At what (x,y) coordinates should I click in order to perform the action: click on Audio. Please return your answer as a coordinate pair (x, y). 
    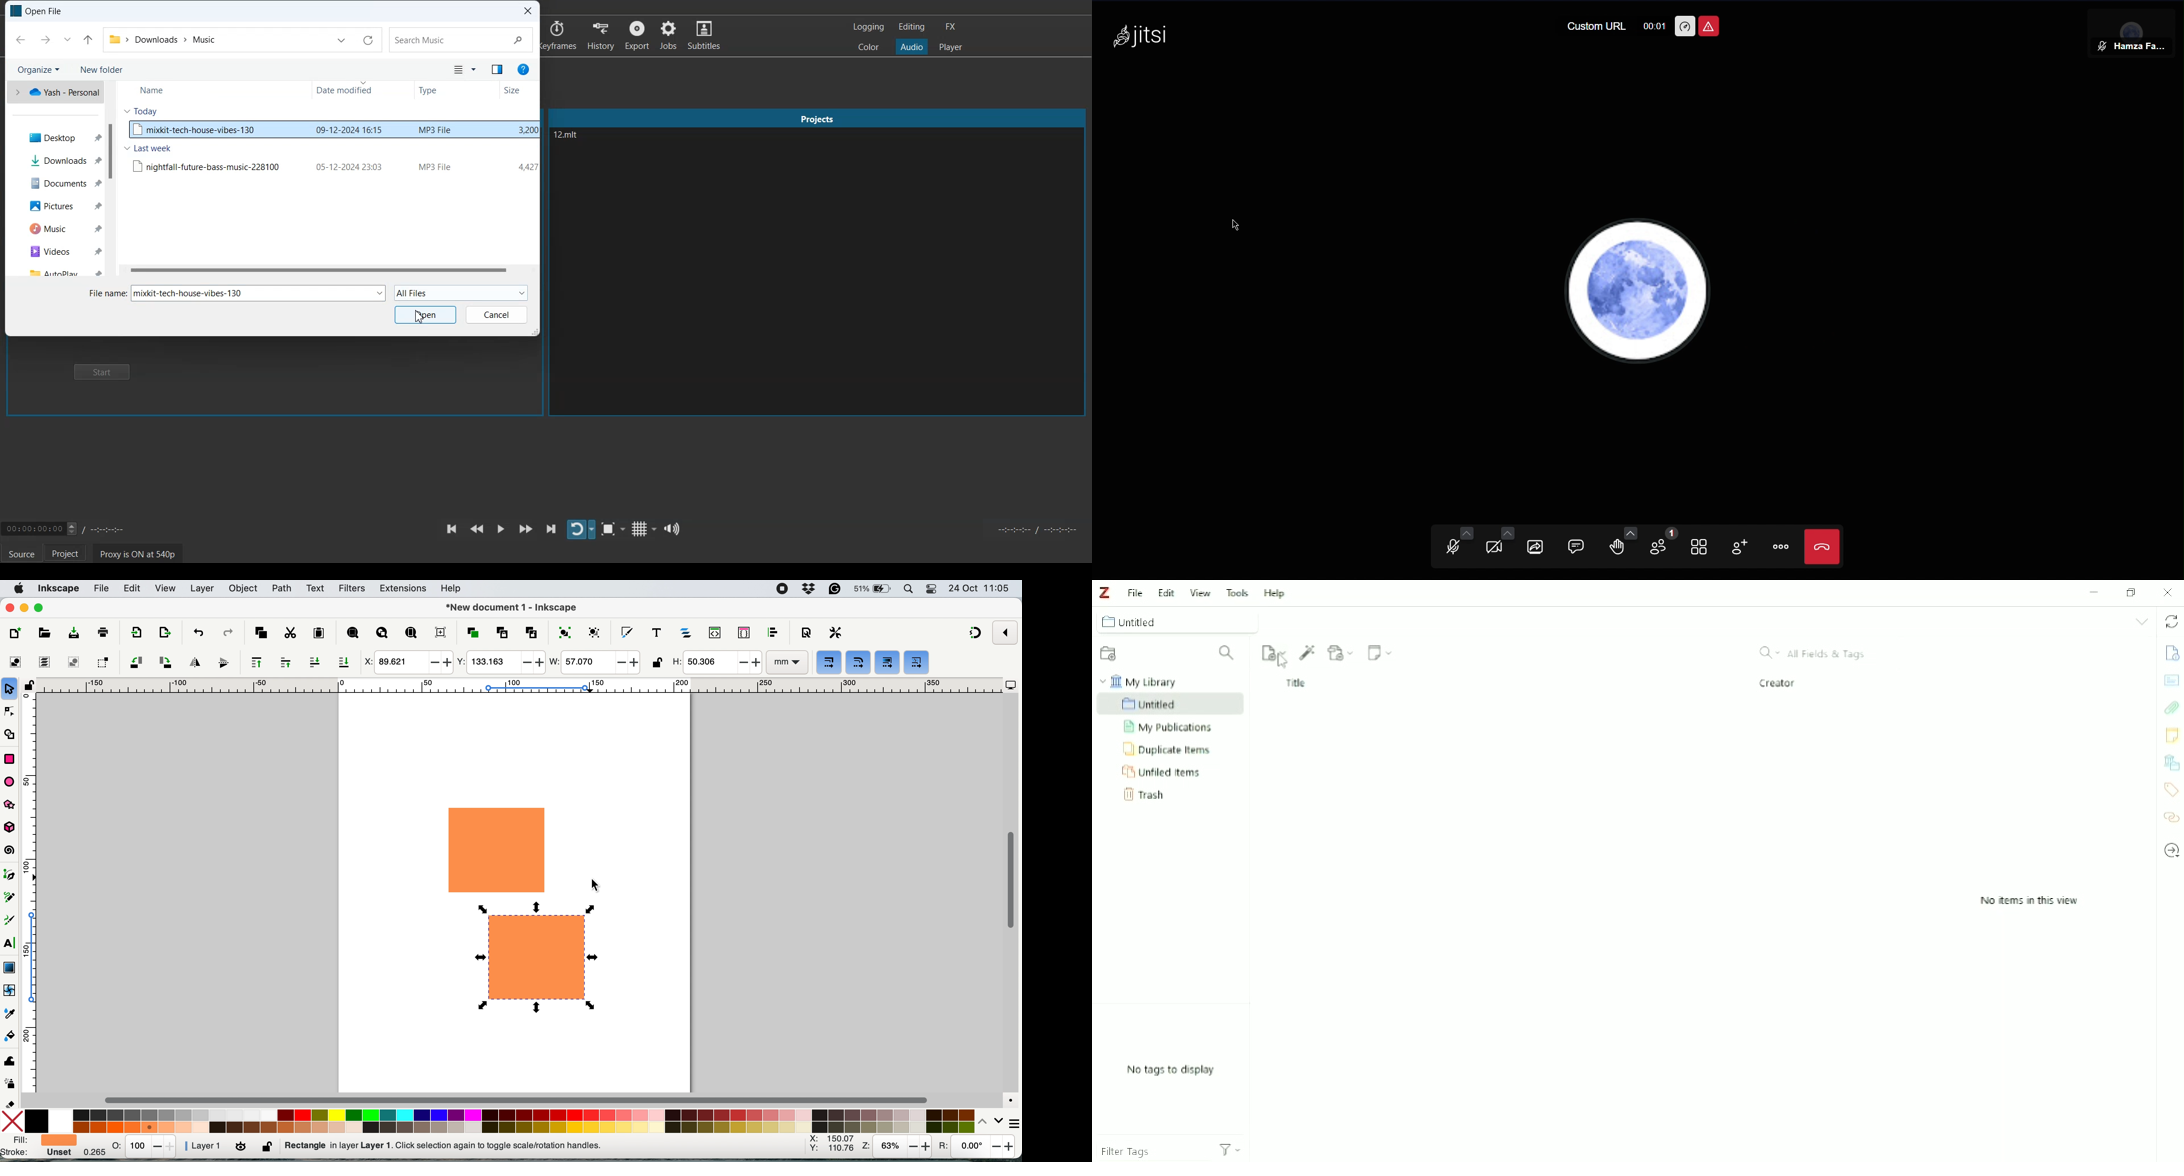
    Looking at the image, I should click on (912, 47).